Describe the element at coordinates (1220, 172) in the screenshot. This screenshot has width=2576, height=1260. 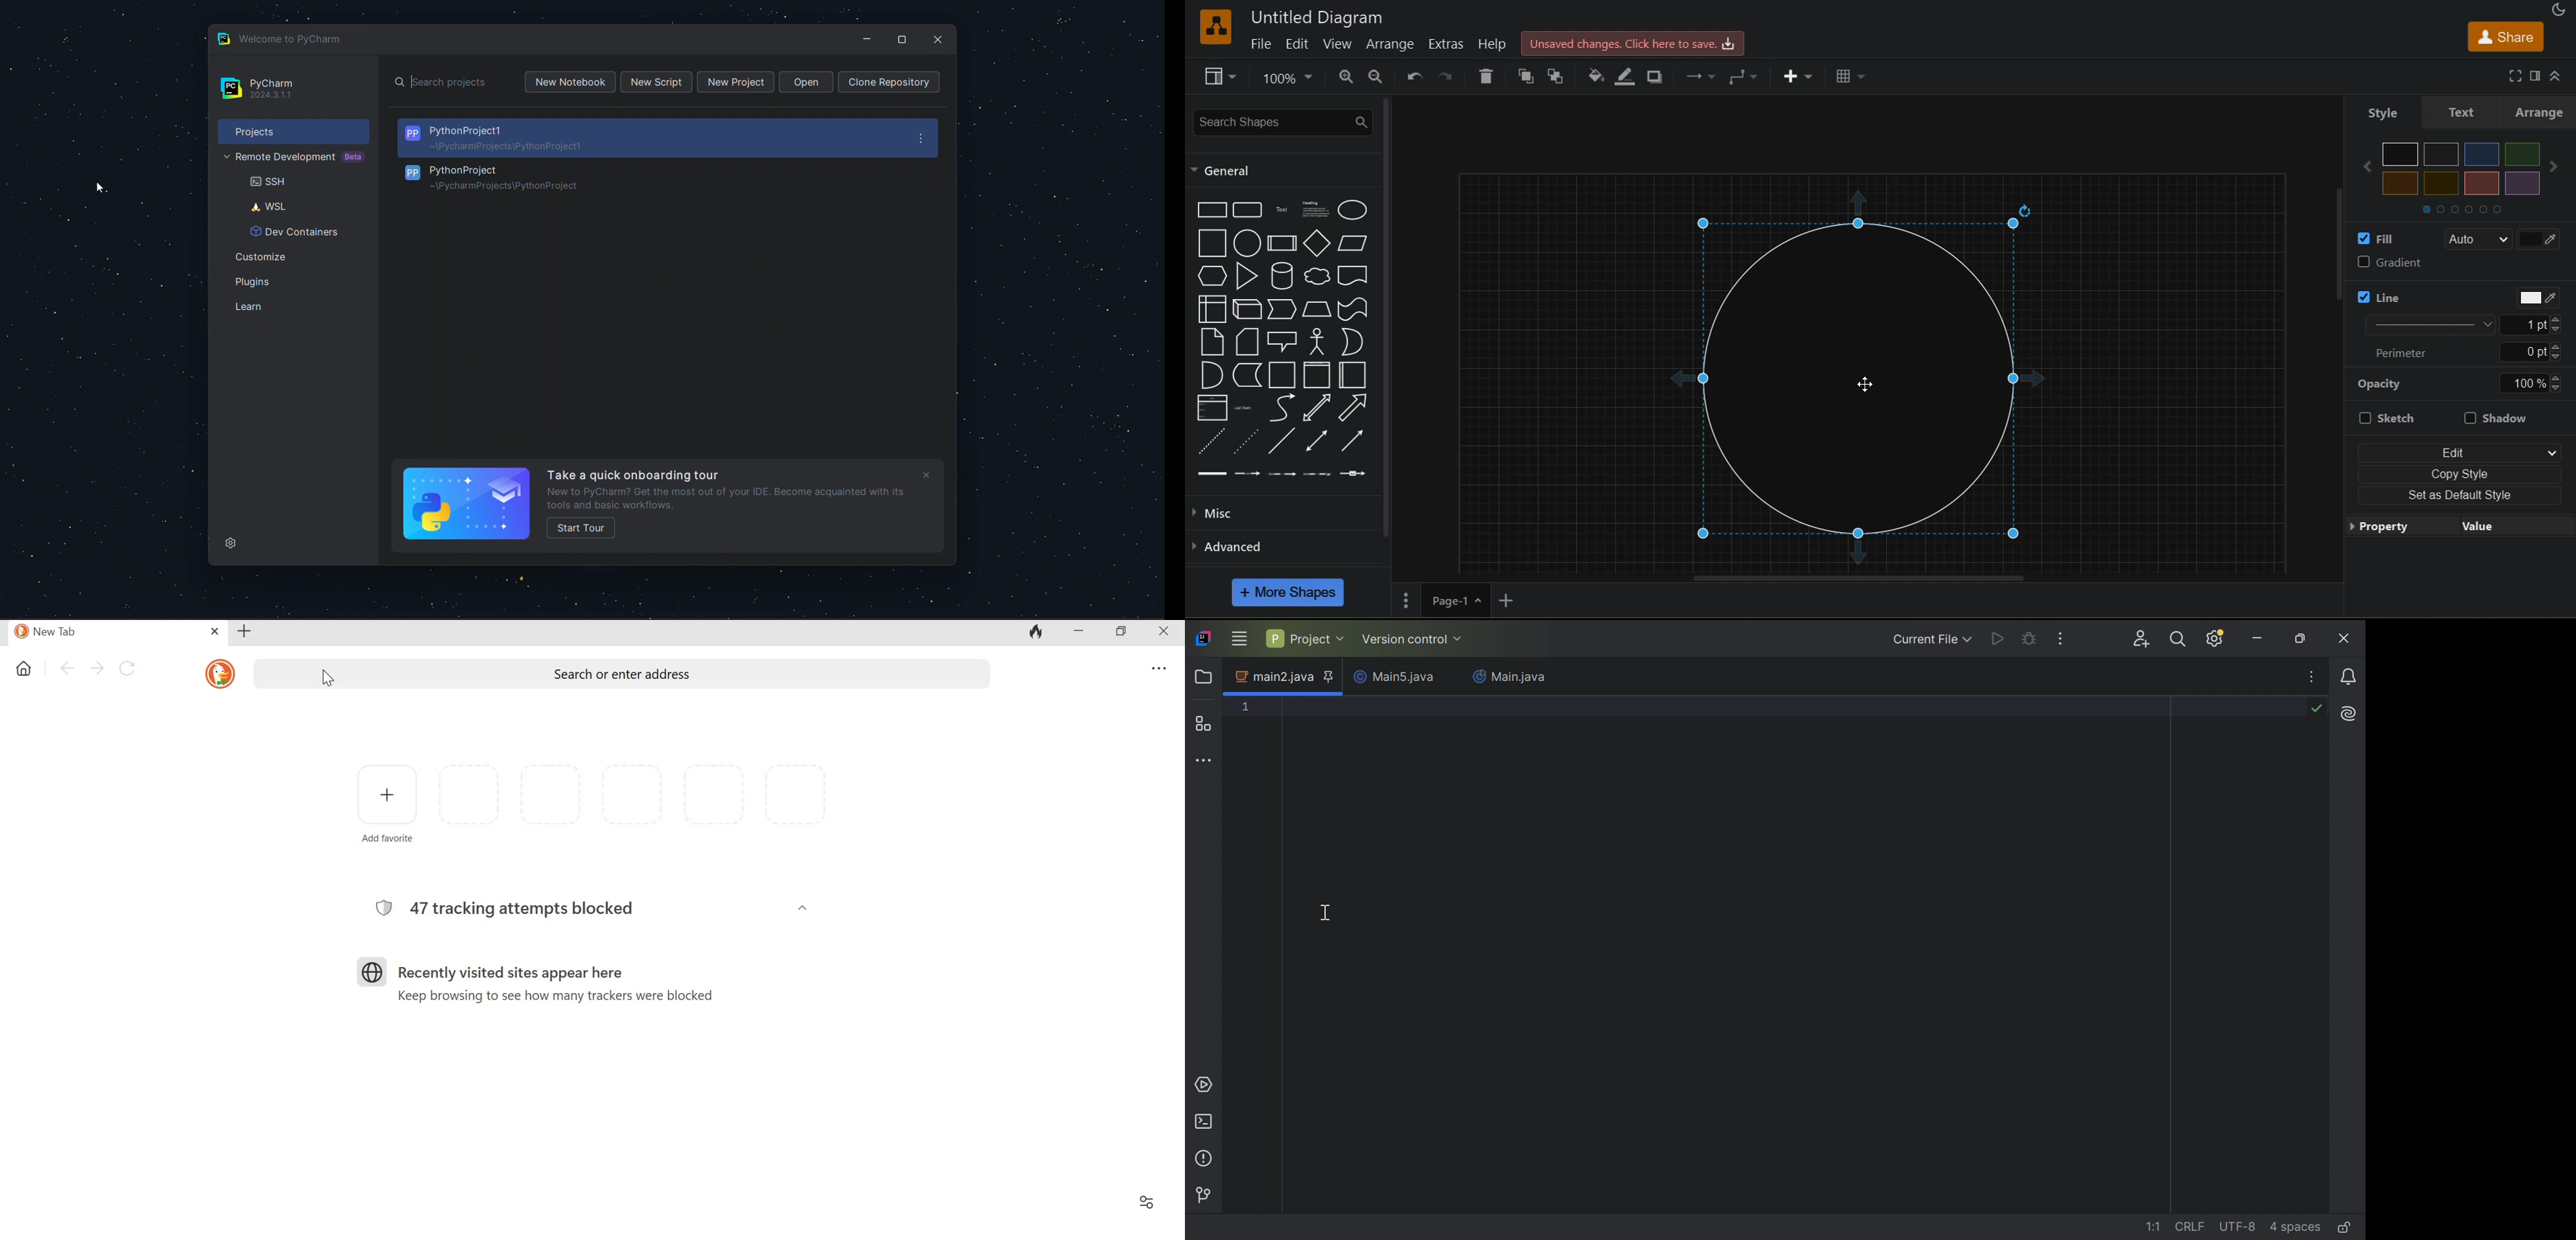
I see `general` at that location.